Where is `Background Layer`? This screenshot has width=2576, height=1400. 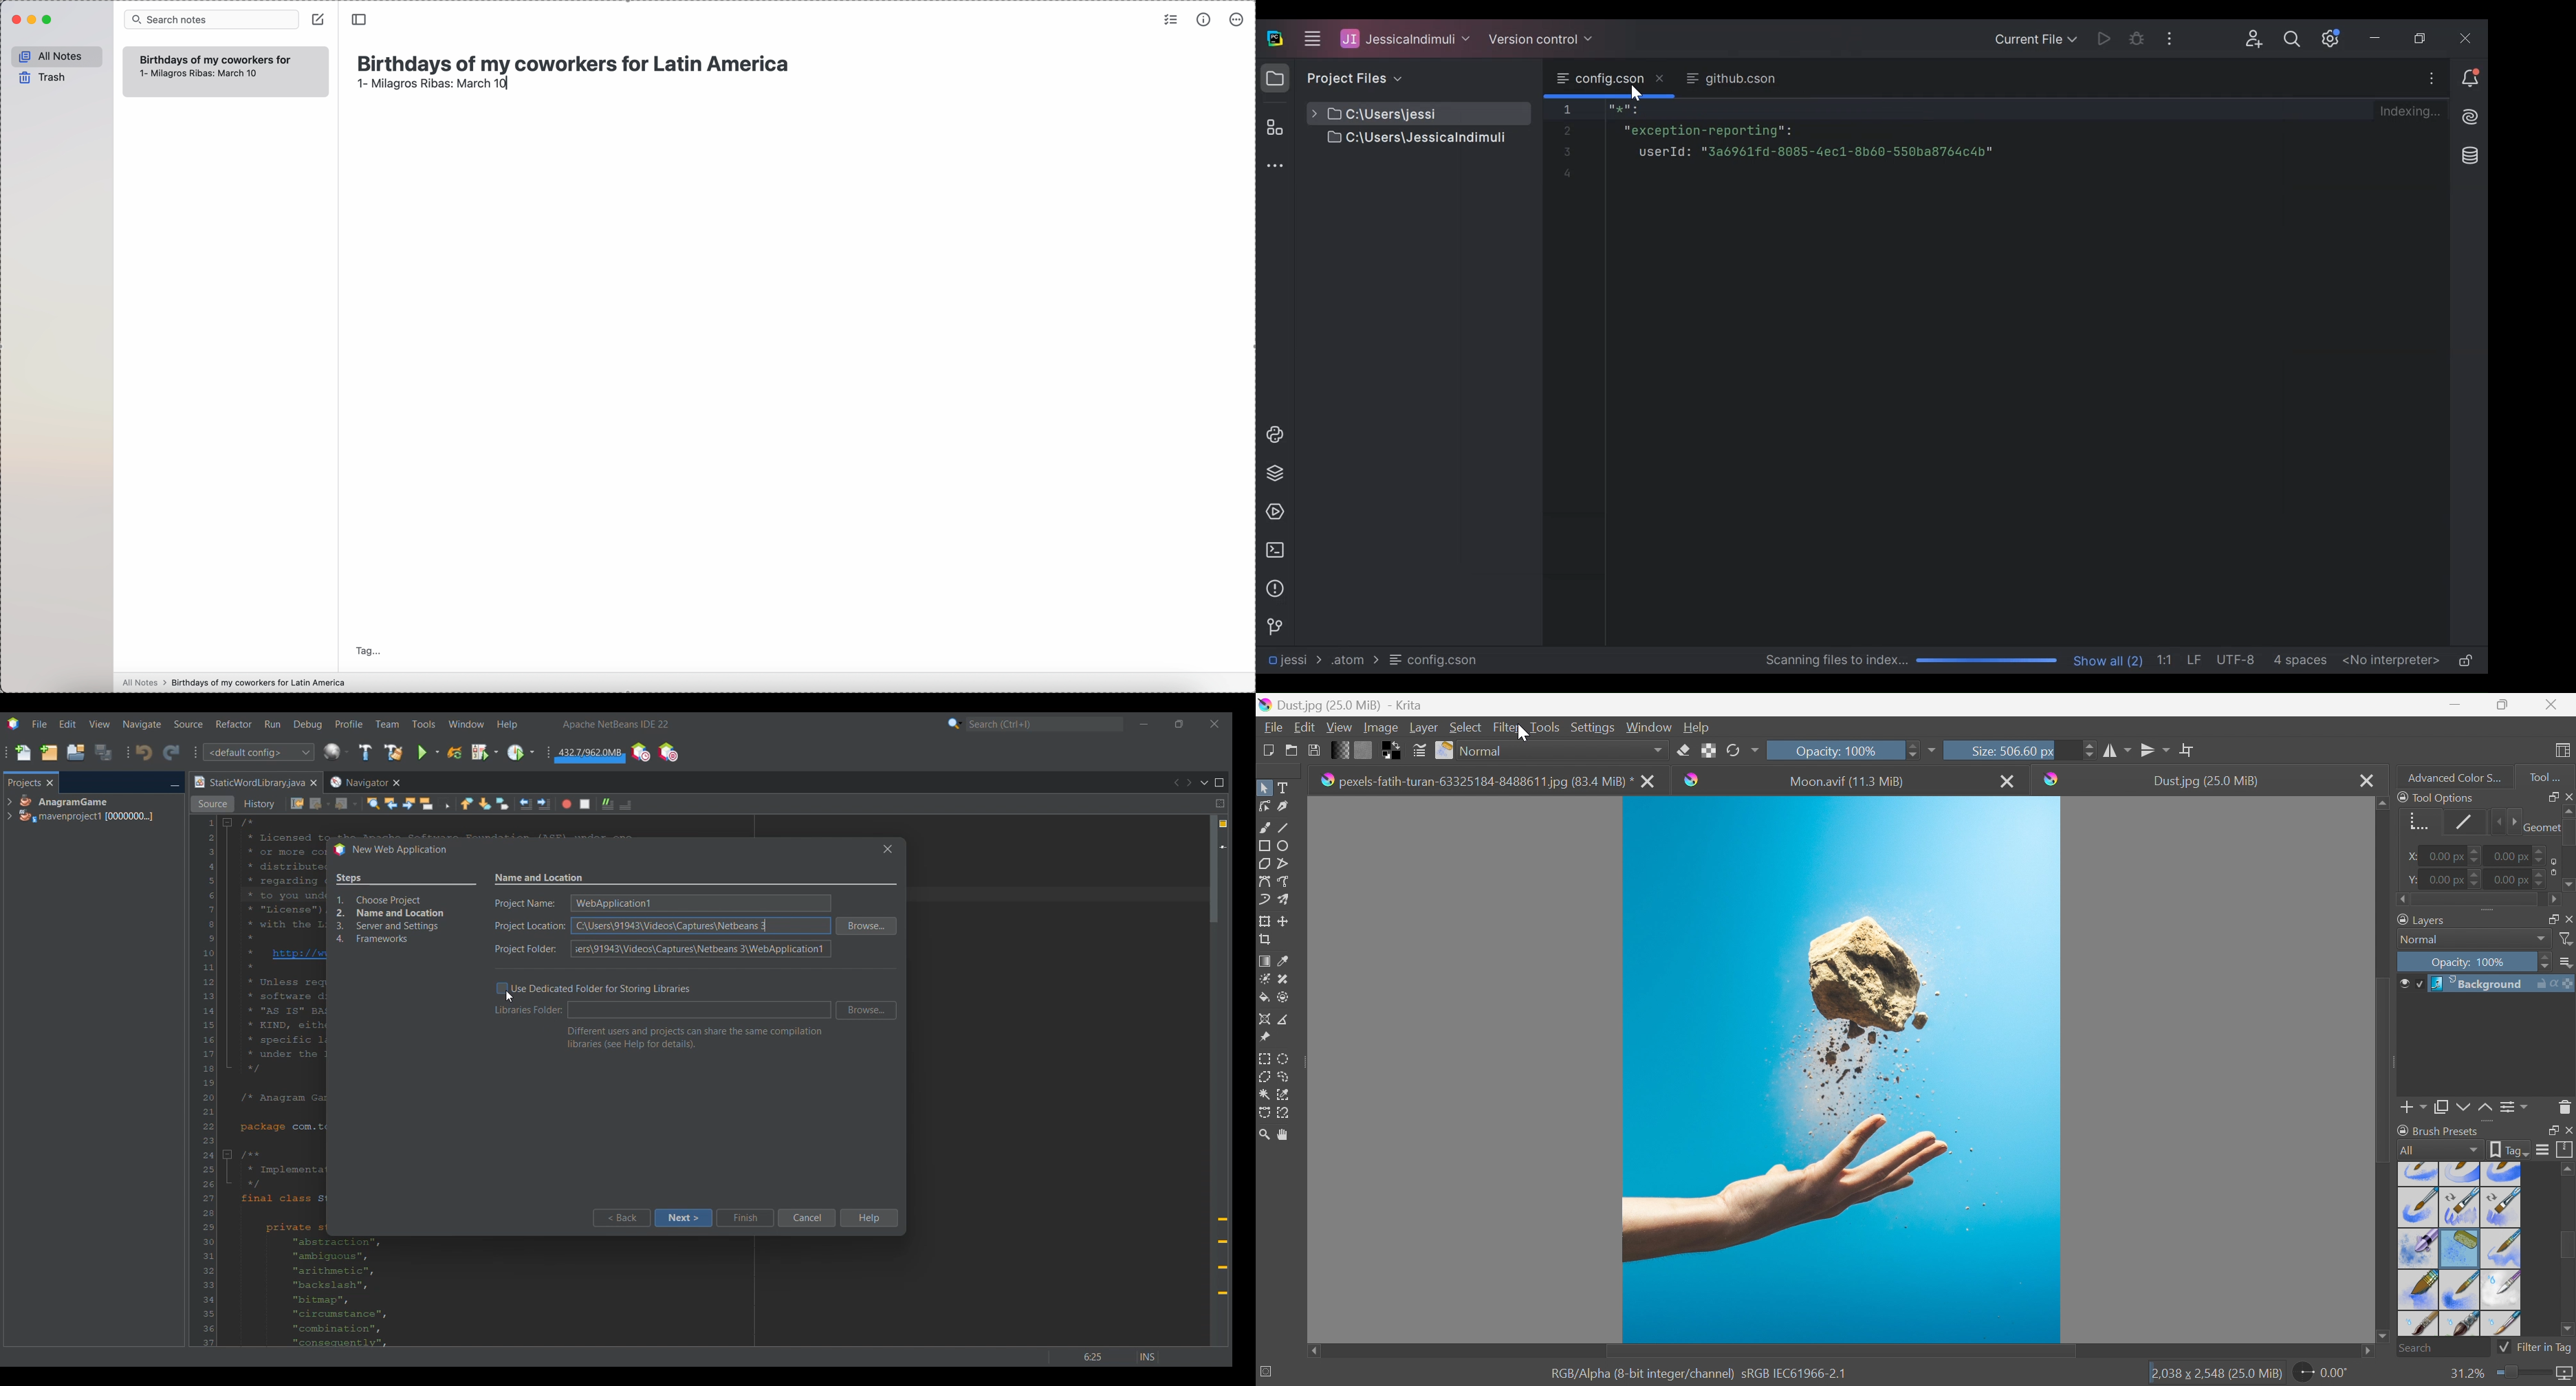
Background Layer is located at coordinates (2501, 984).